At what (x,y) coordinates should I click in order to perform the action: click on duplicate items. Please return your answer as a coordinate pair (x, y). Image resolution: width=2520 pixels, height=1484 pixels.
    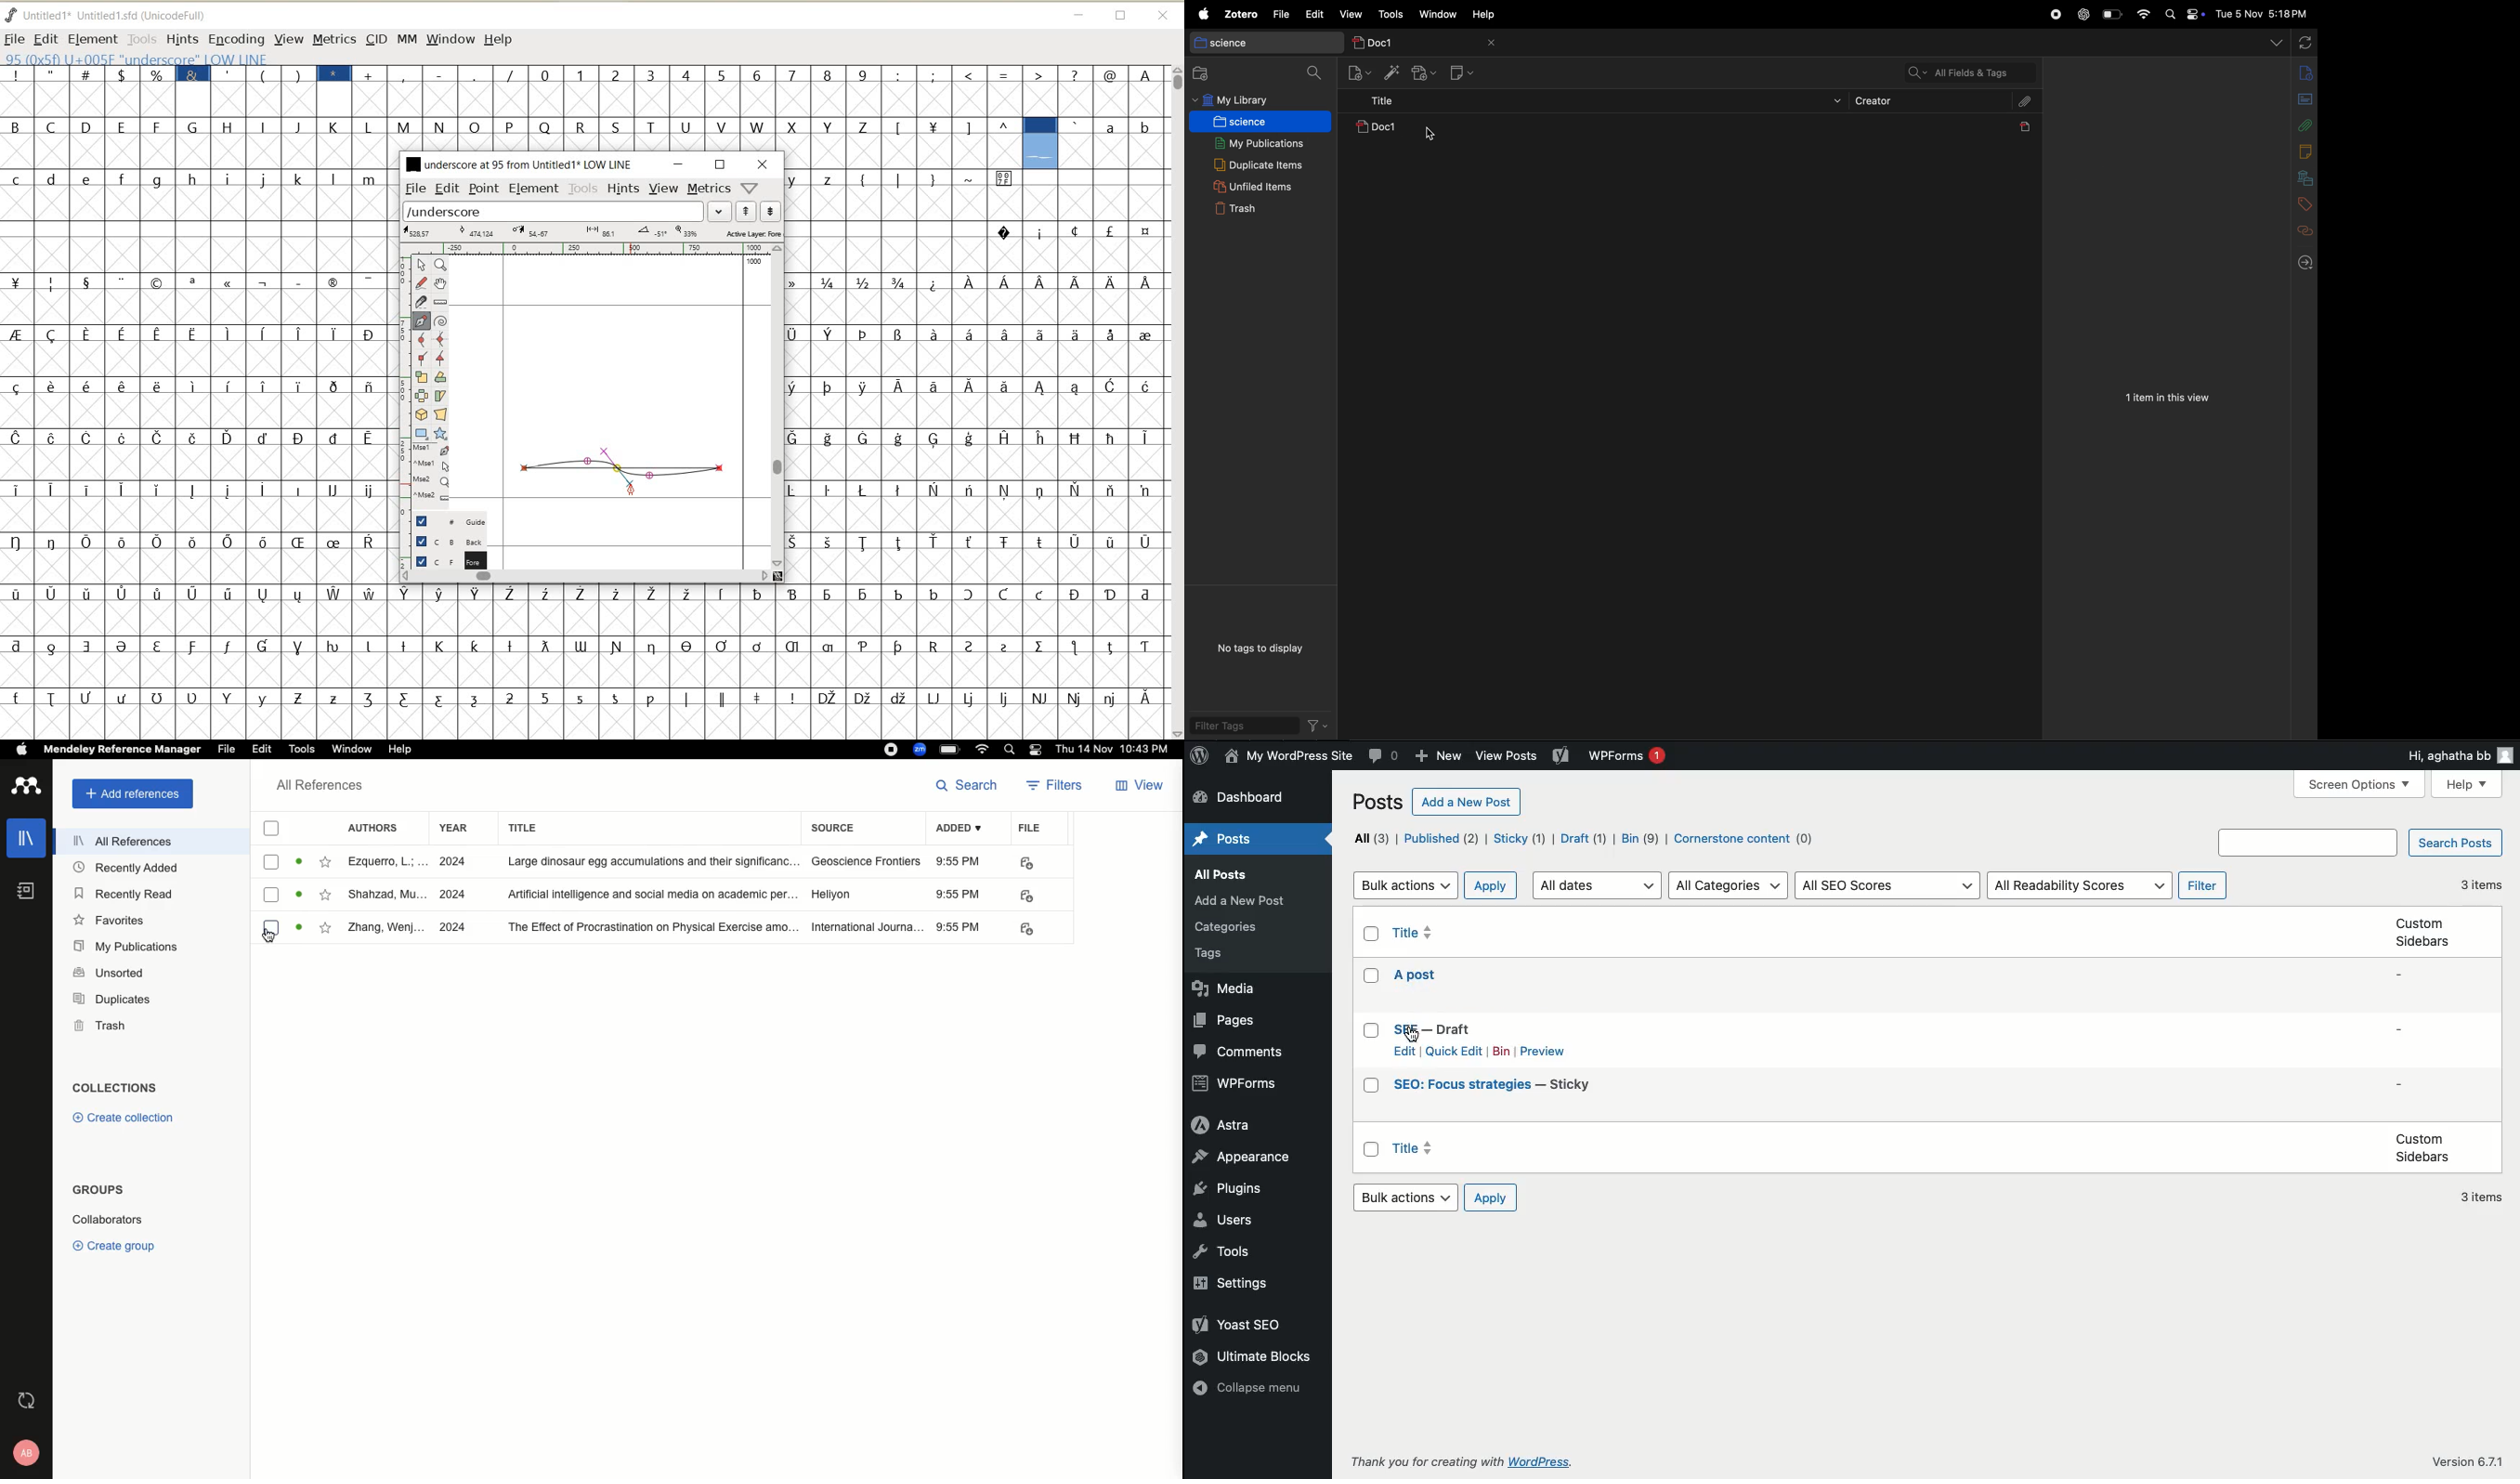
    Looking at the image, I should click on (1259, 164).